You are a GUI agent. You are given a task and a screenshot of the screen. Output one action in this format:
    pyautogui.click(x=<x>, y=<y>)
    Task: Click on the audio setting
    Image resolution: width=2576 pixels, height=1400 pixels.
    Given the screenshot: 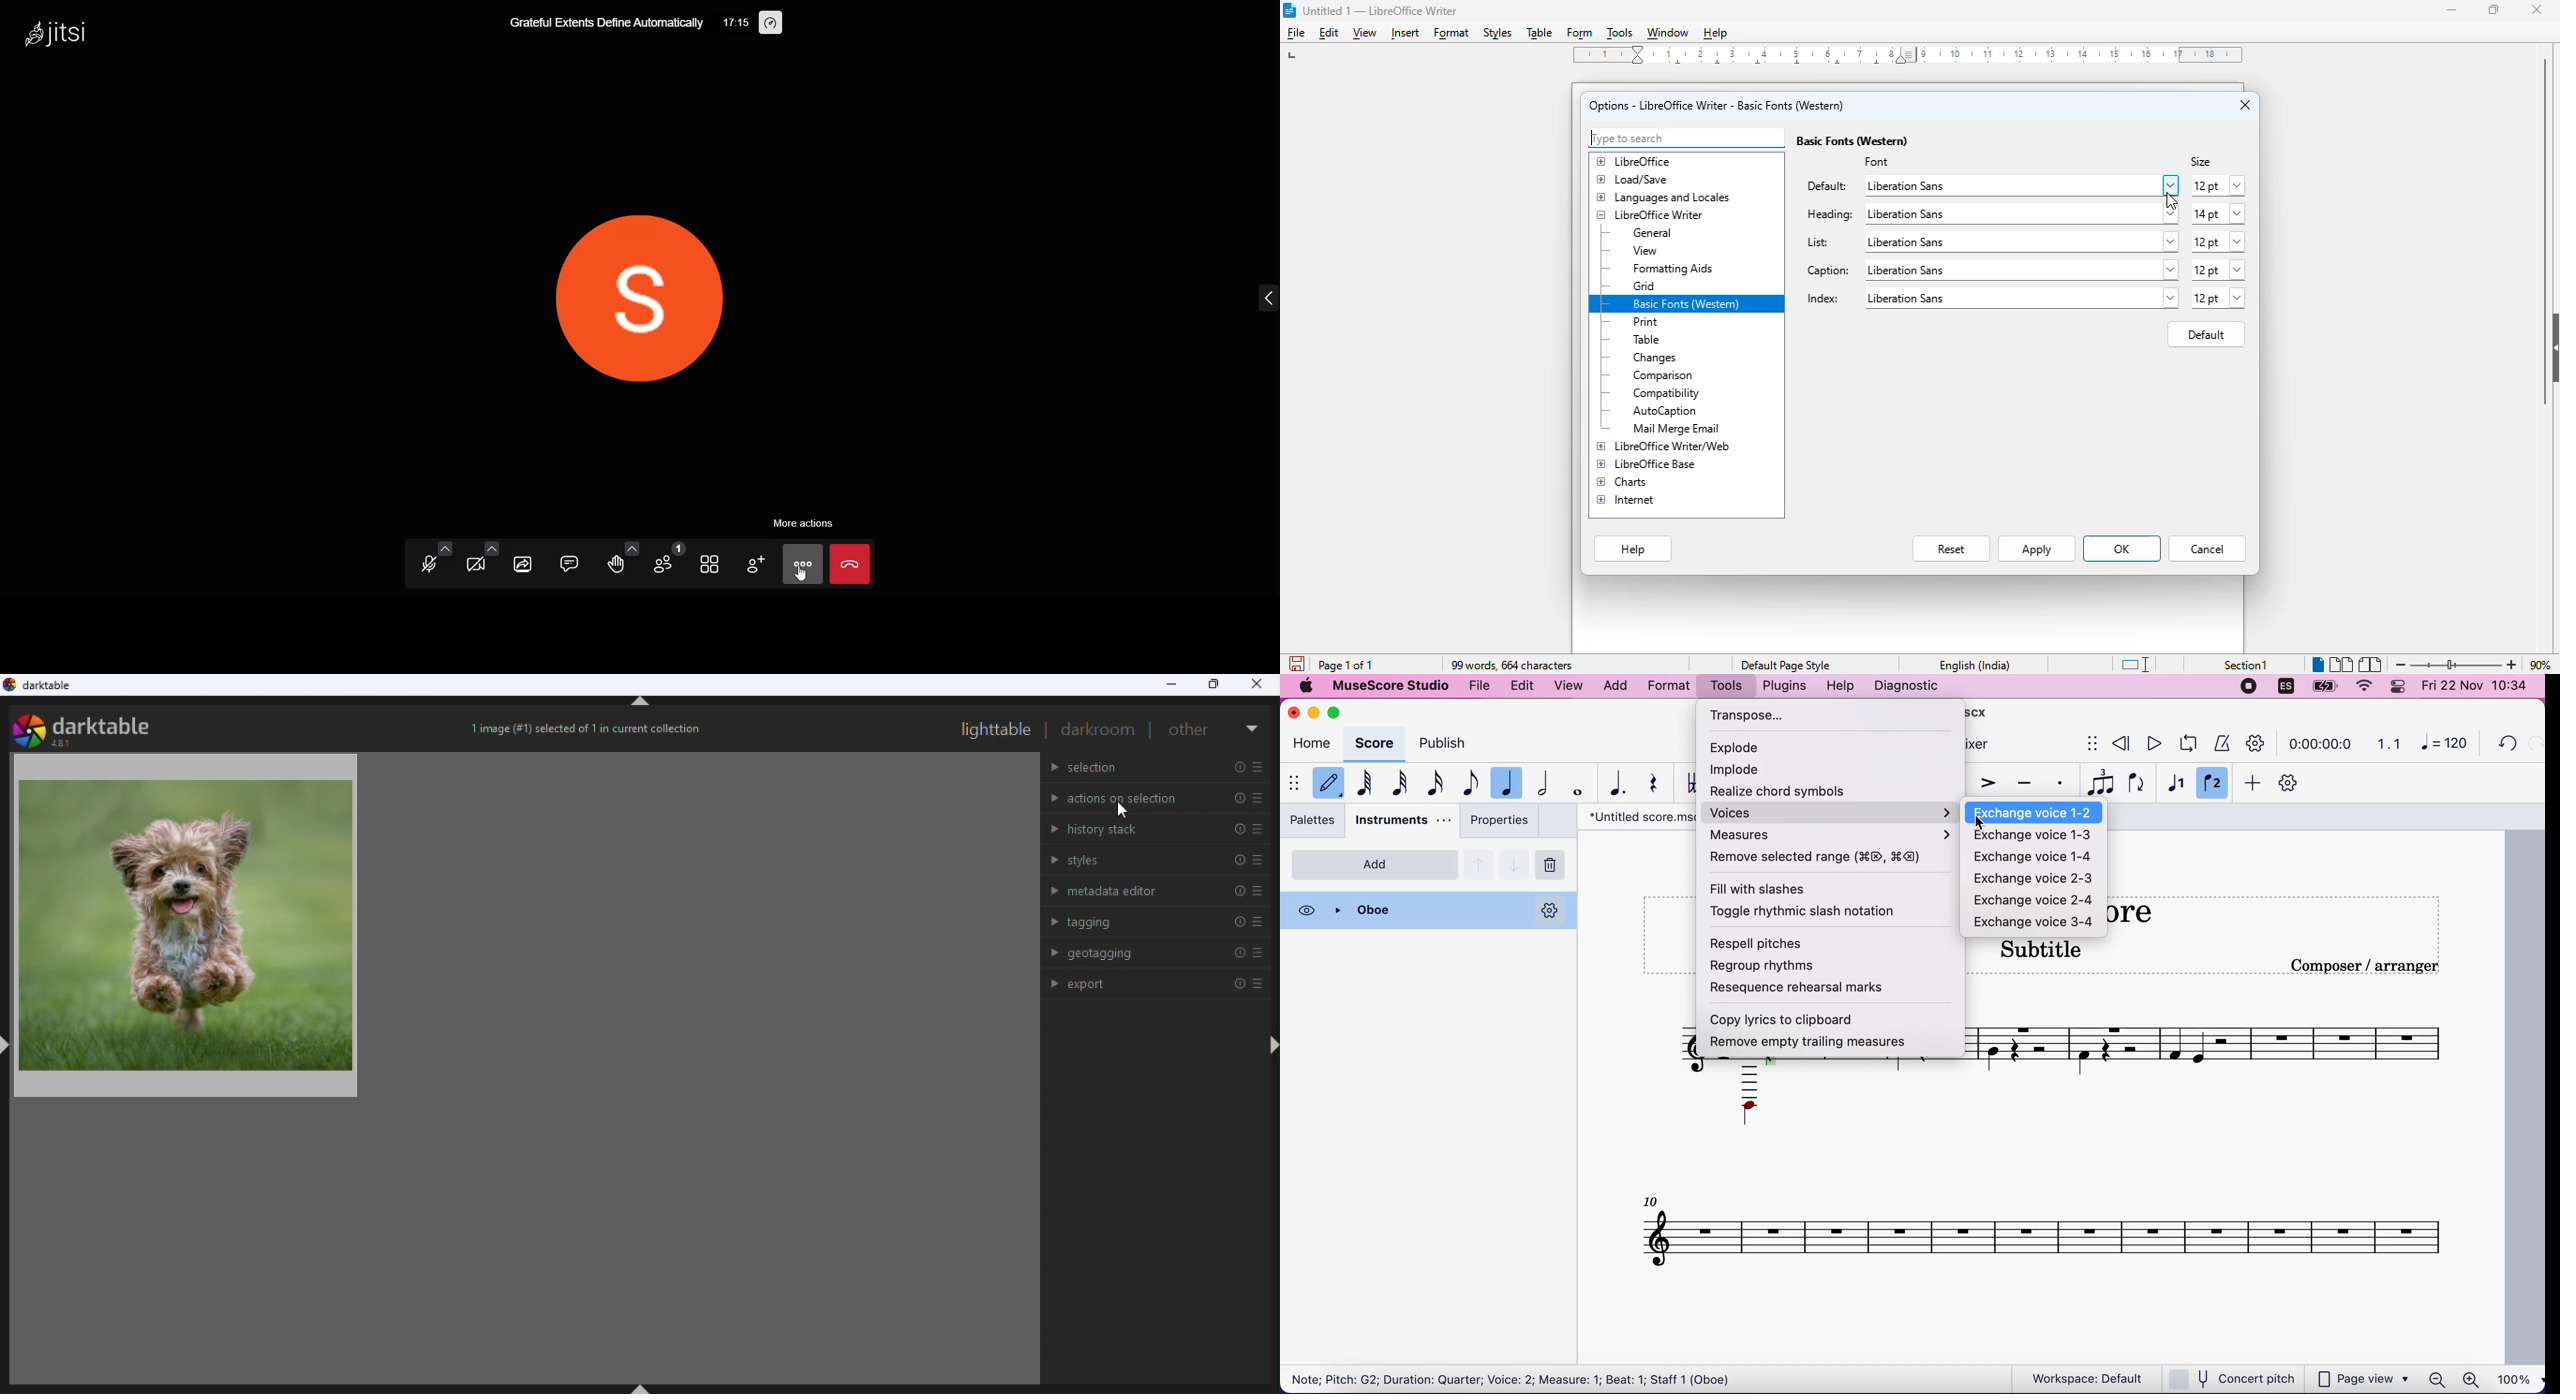 What is the action you would take?
    pyautogui.click(x=446, y=547)
    